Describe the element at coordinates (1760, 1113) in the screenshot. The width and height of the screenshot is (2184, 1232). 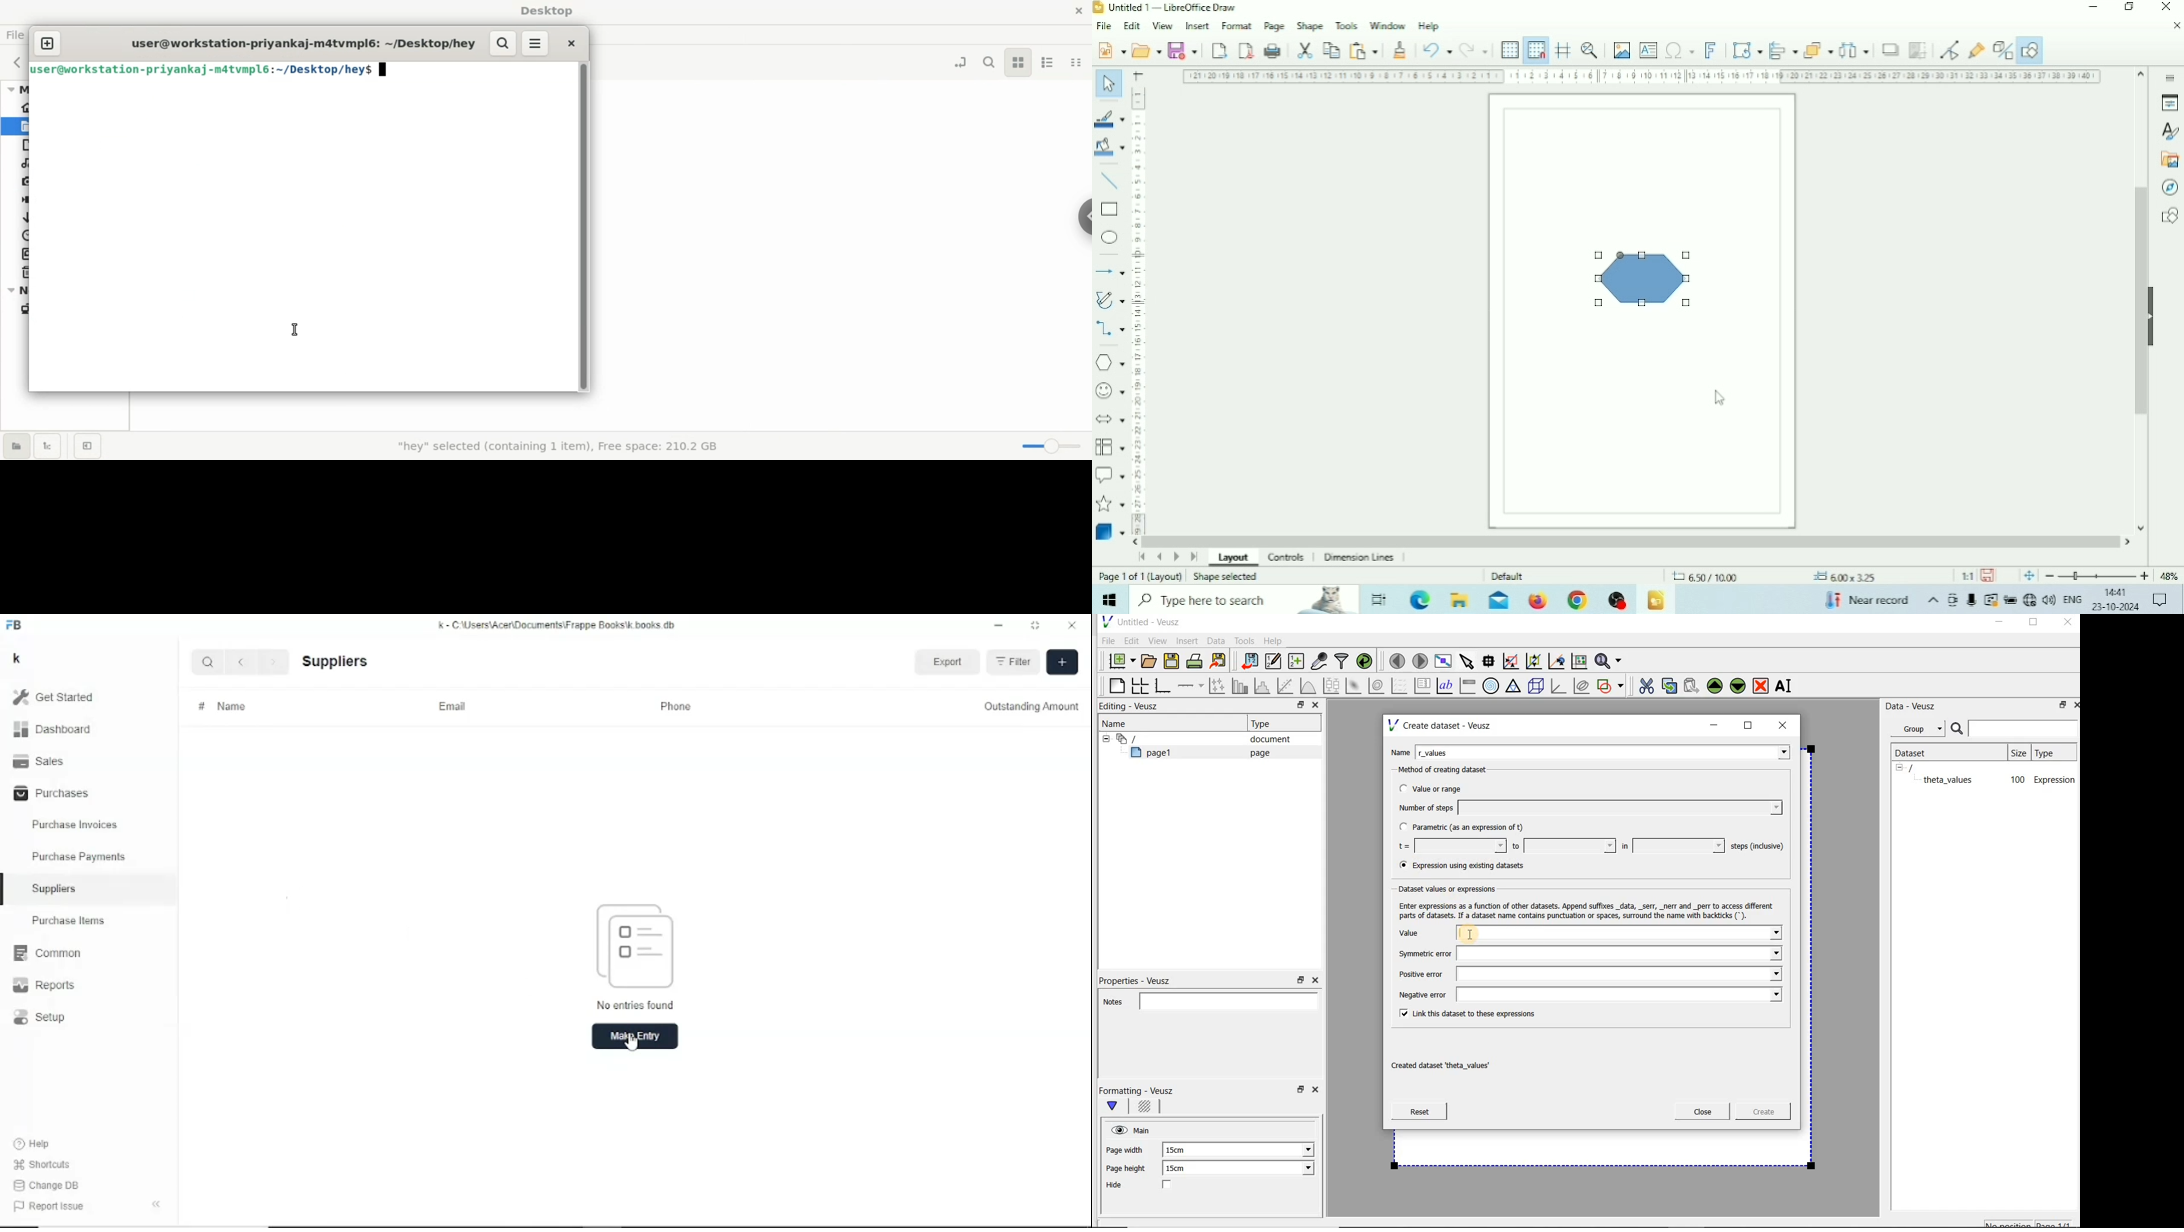
I see `Create` at that location.